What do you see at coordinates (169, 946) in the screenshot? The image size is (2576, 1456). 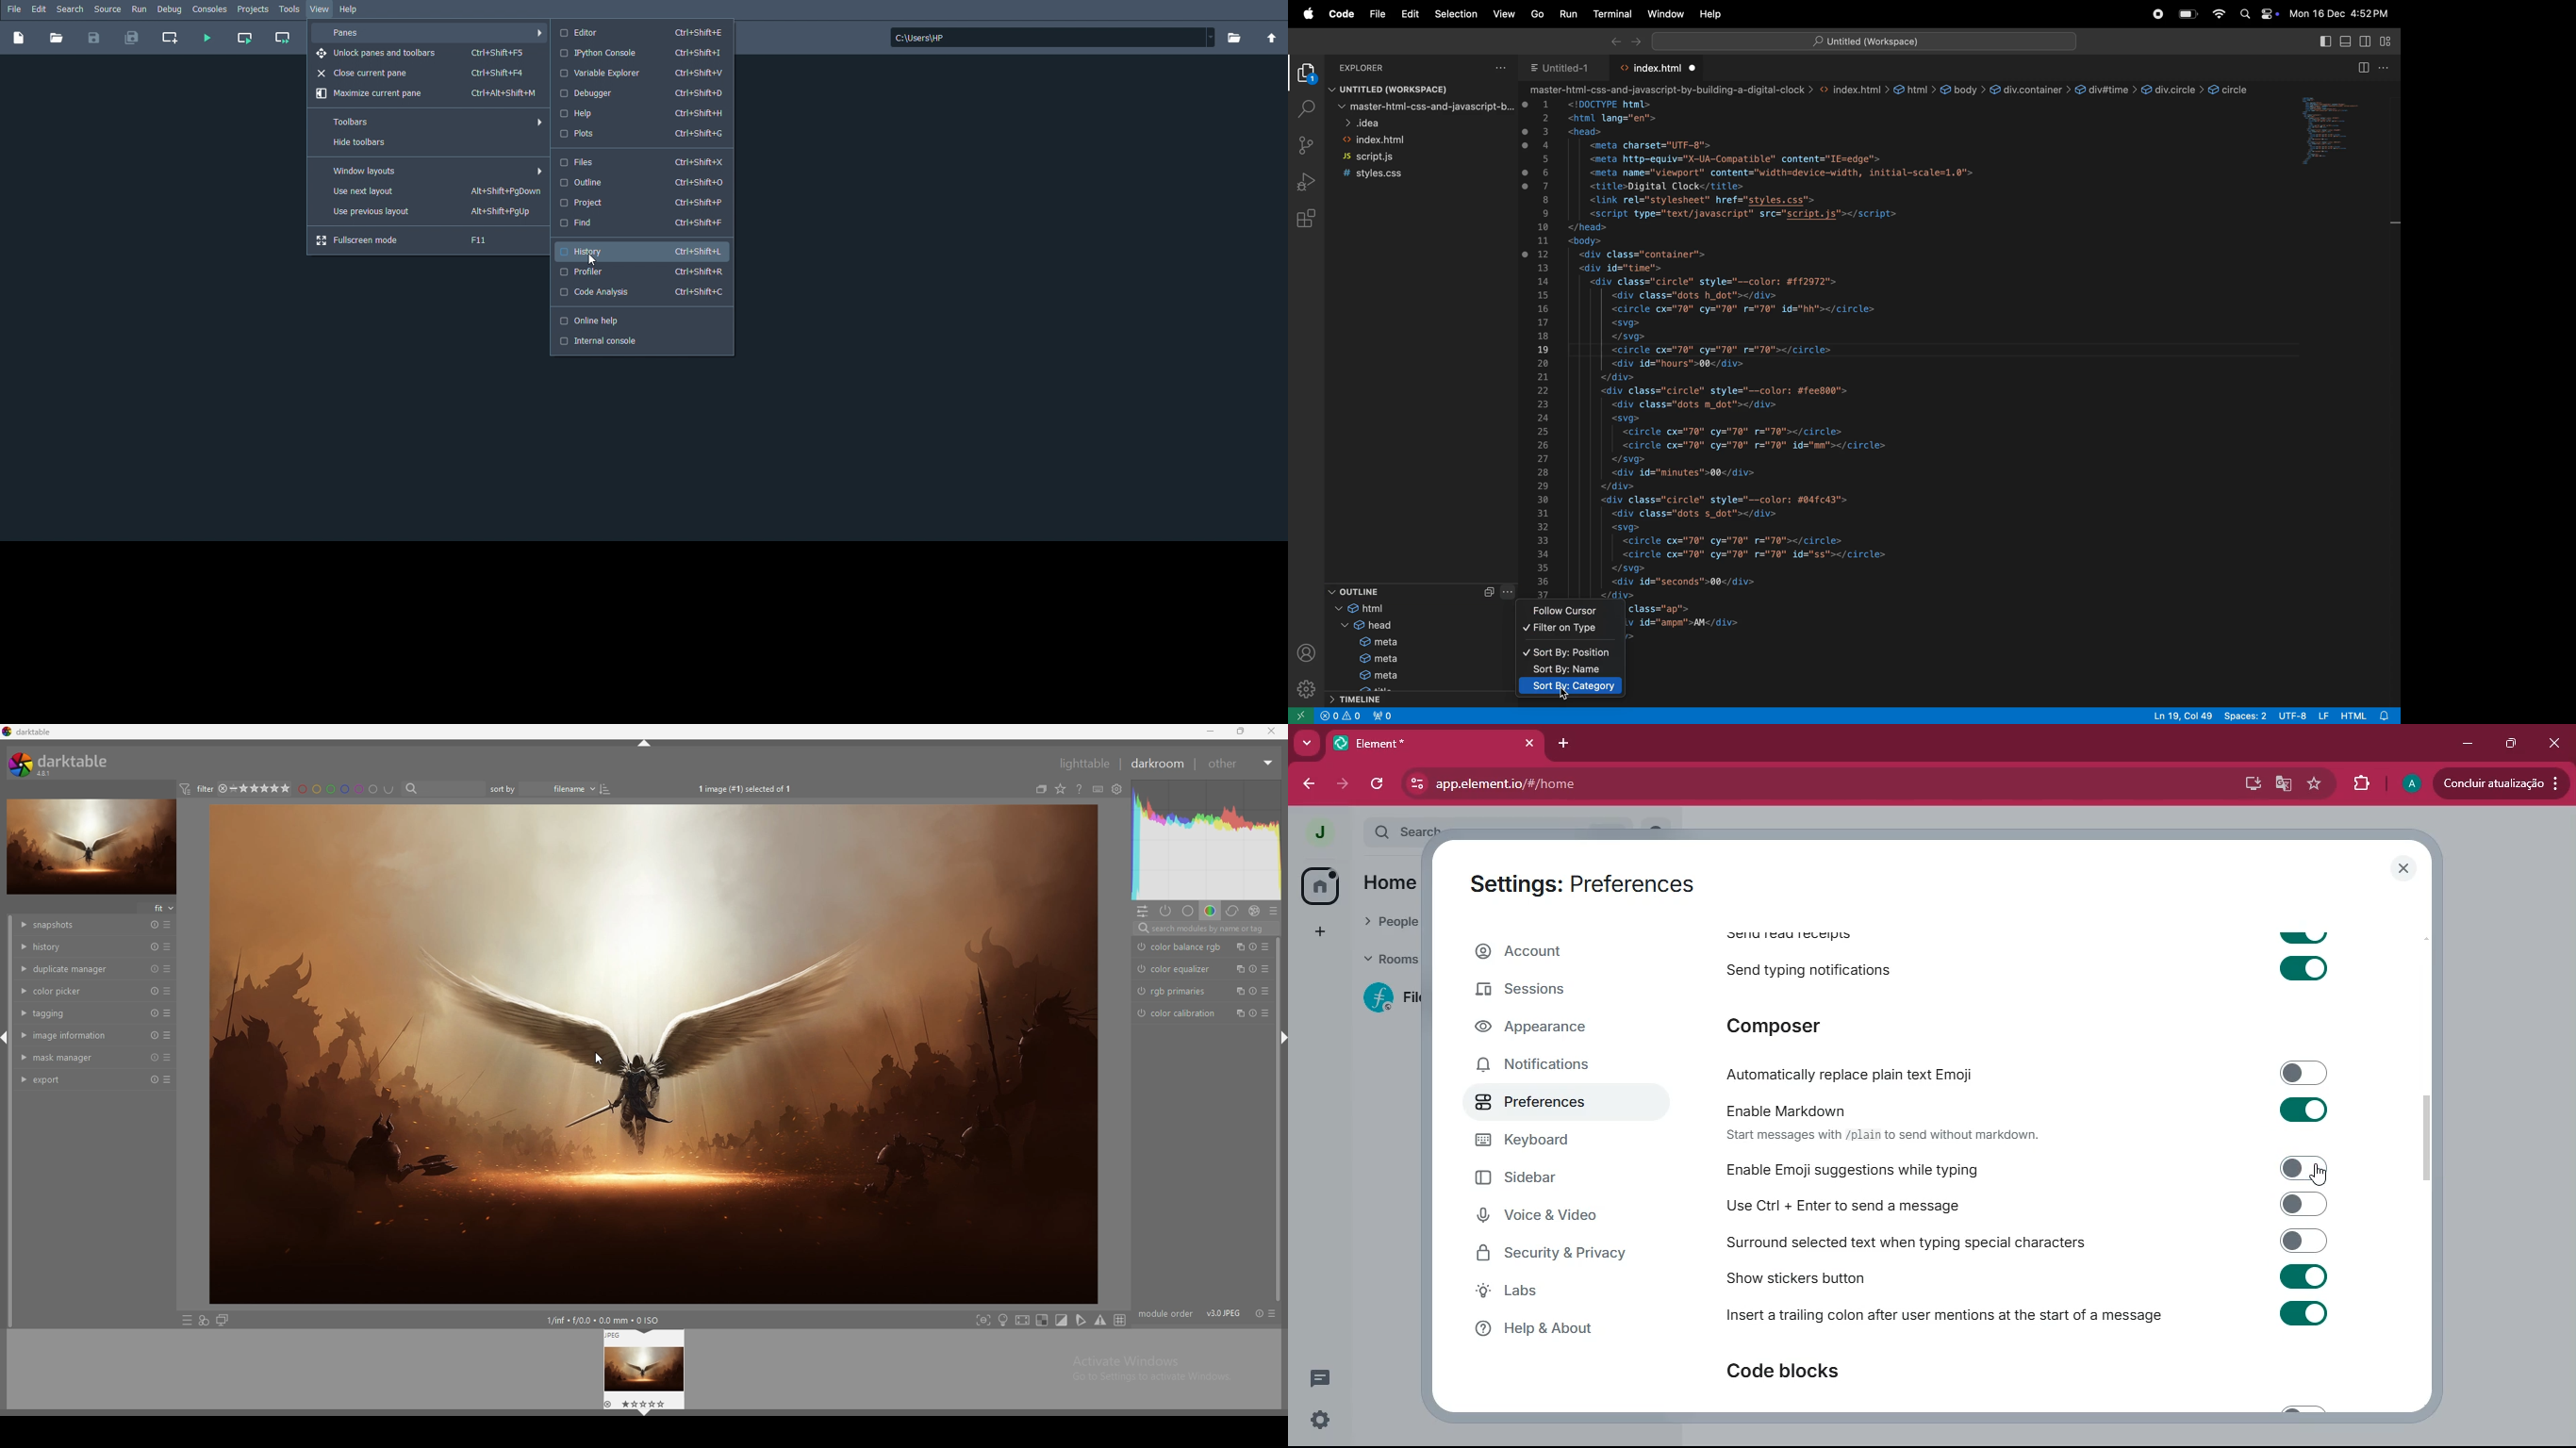 I see `preset` at bounding box center [169, 946].